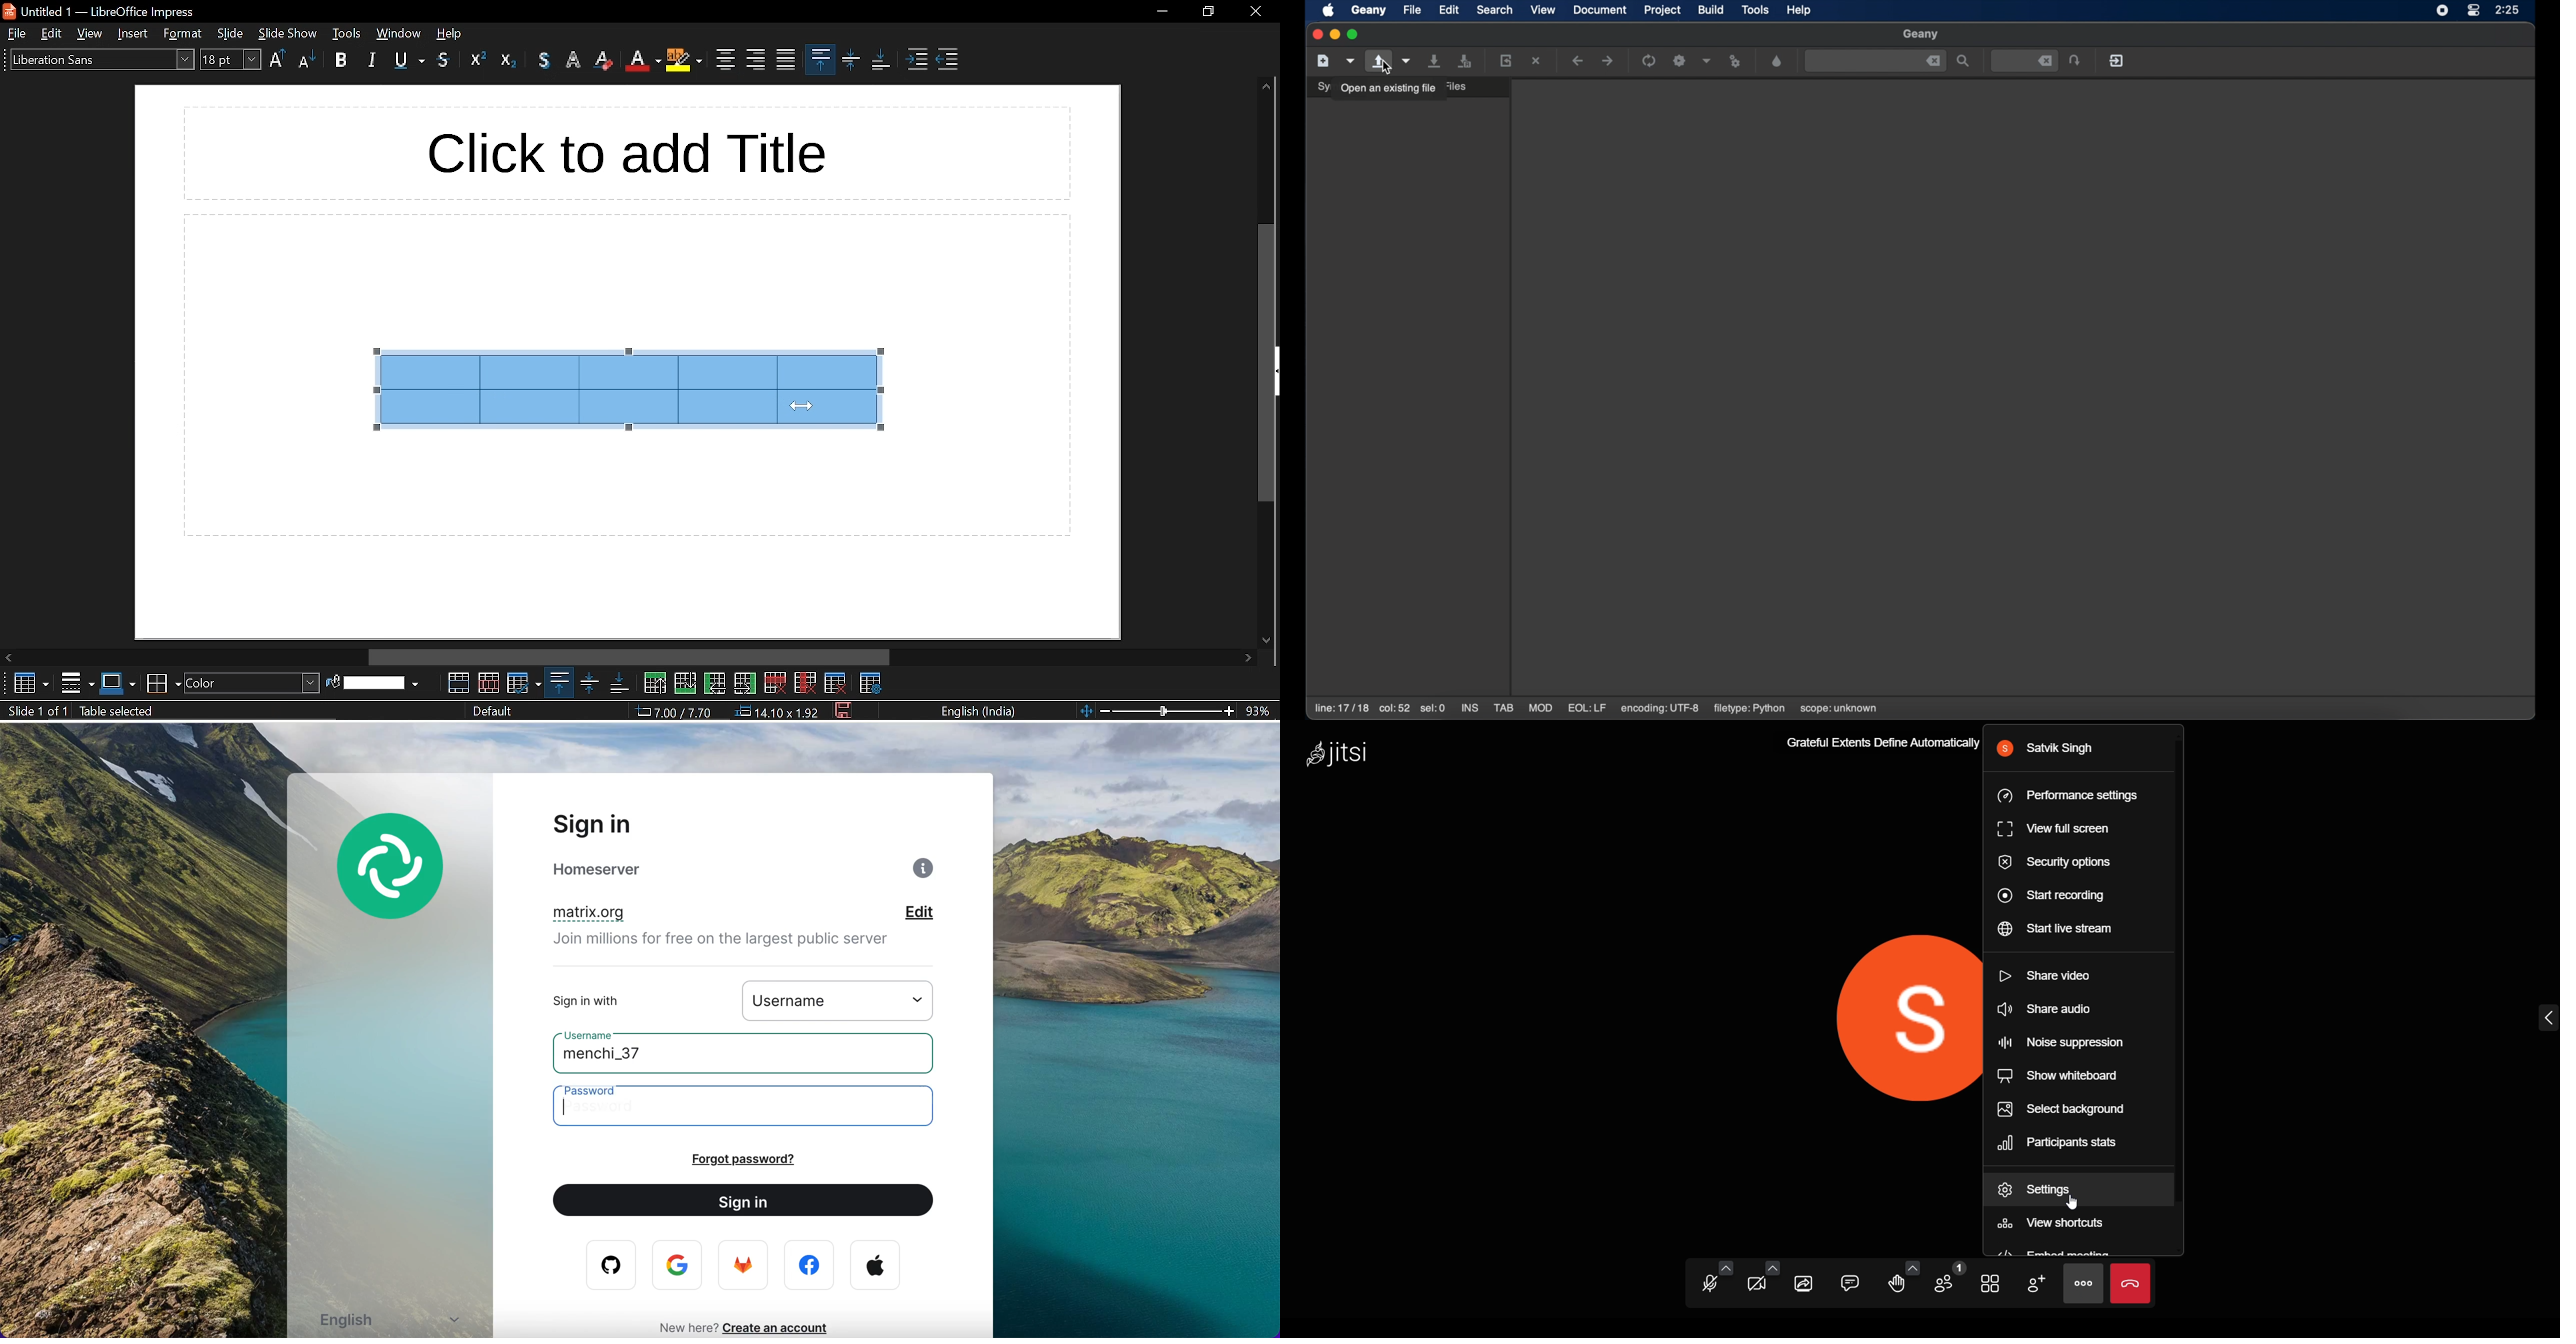  Describe the element at coordinates (1276, 371) in the screenshot. I see `expand sidebar` at that location.